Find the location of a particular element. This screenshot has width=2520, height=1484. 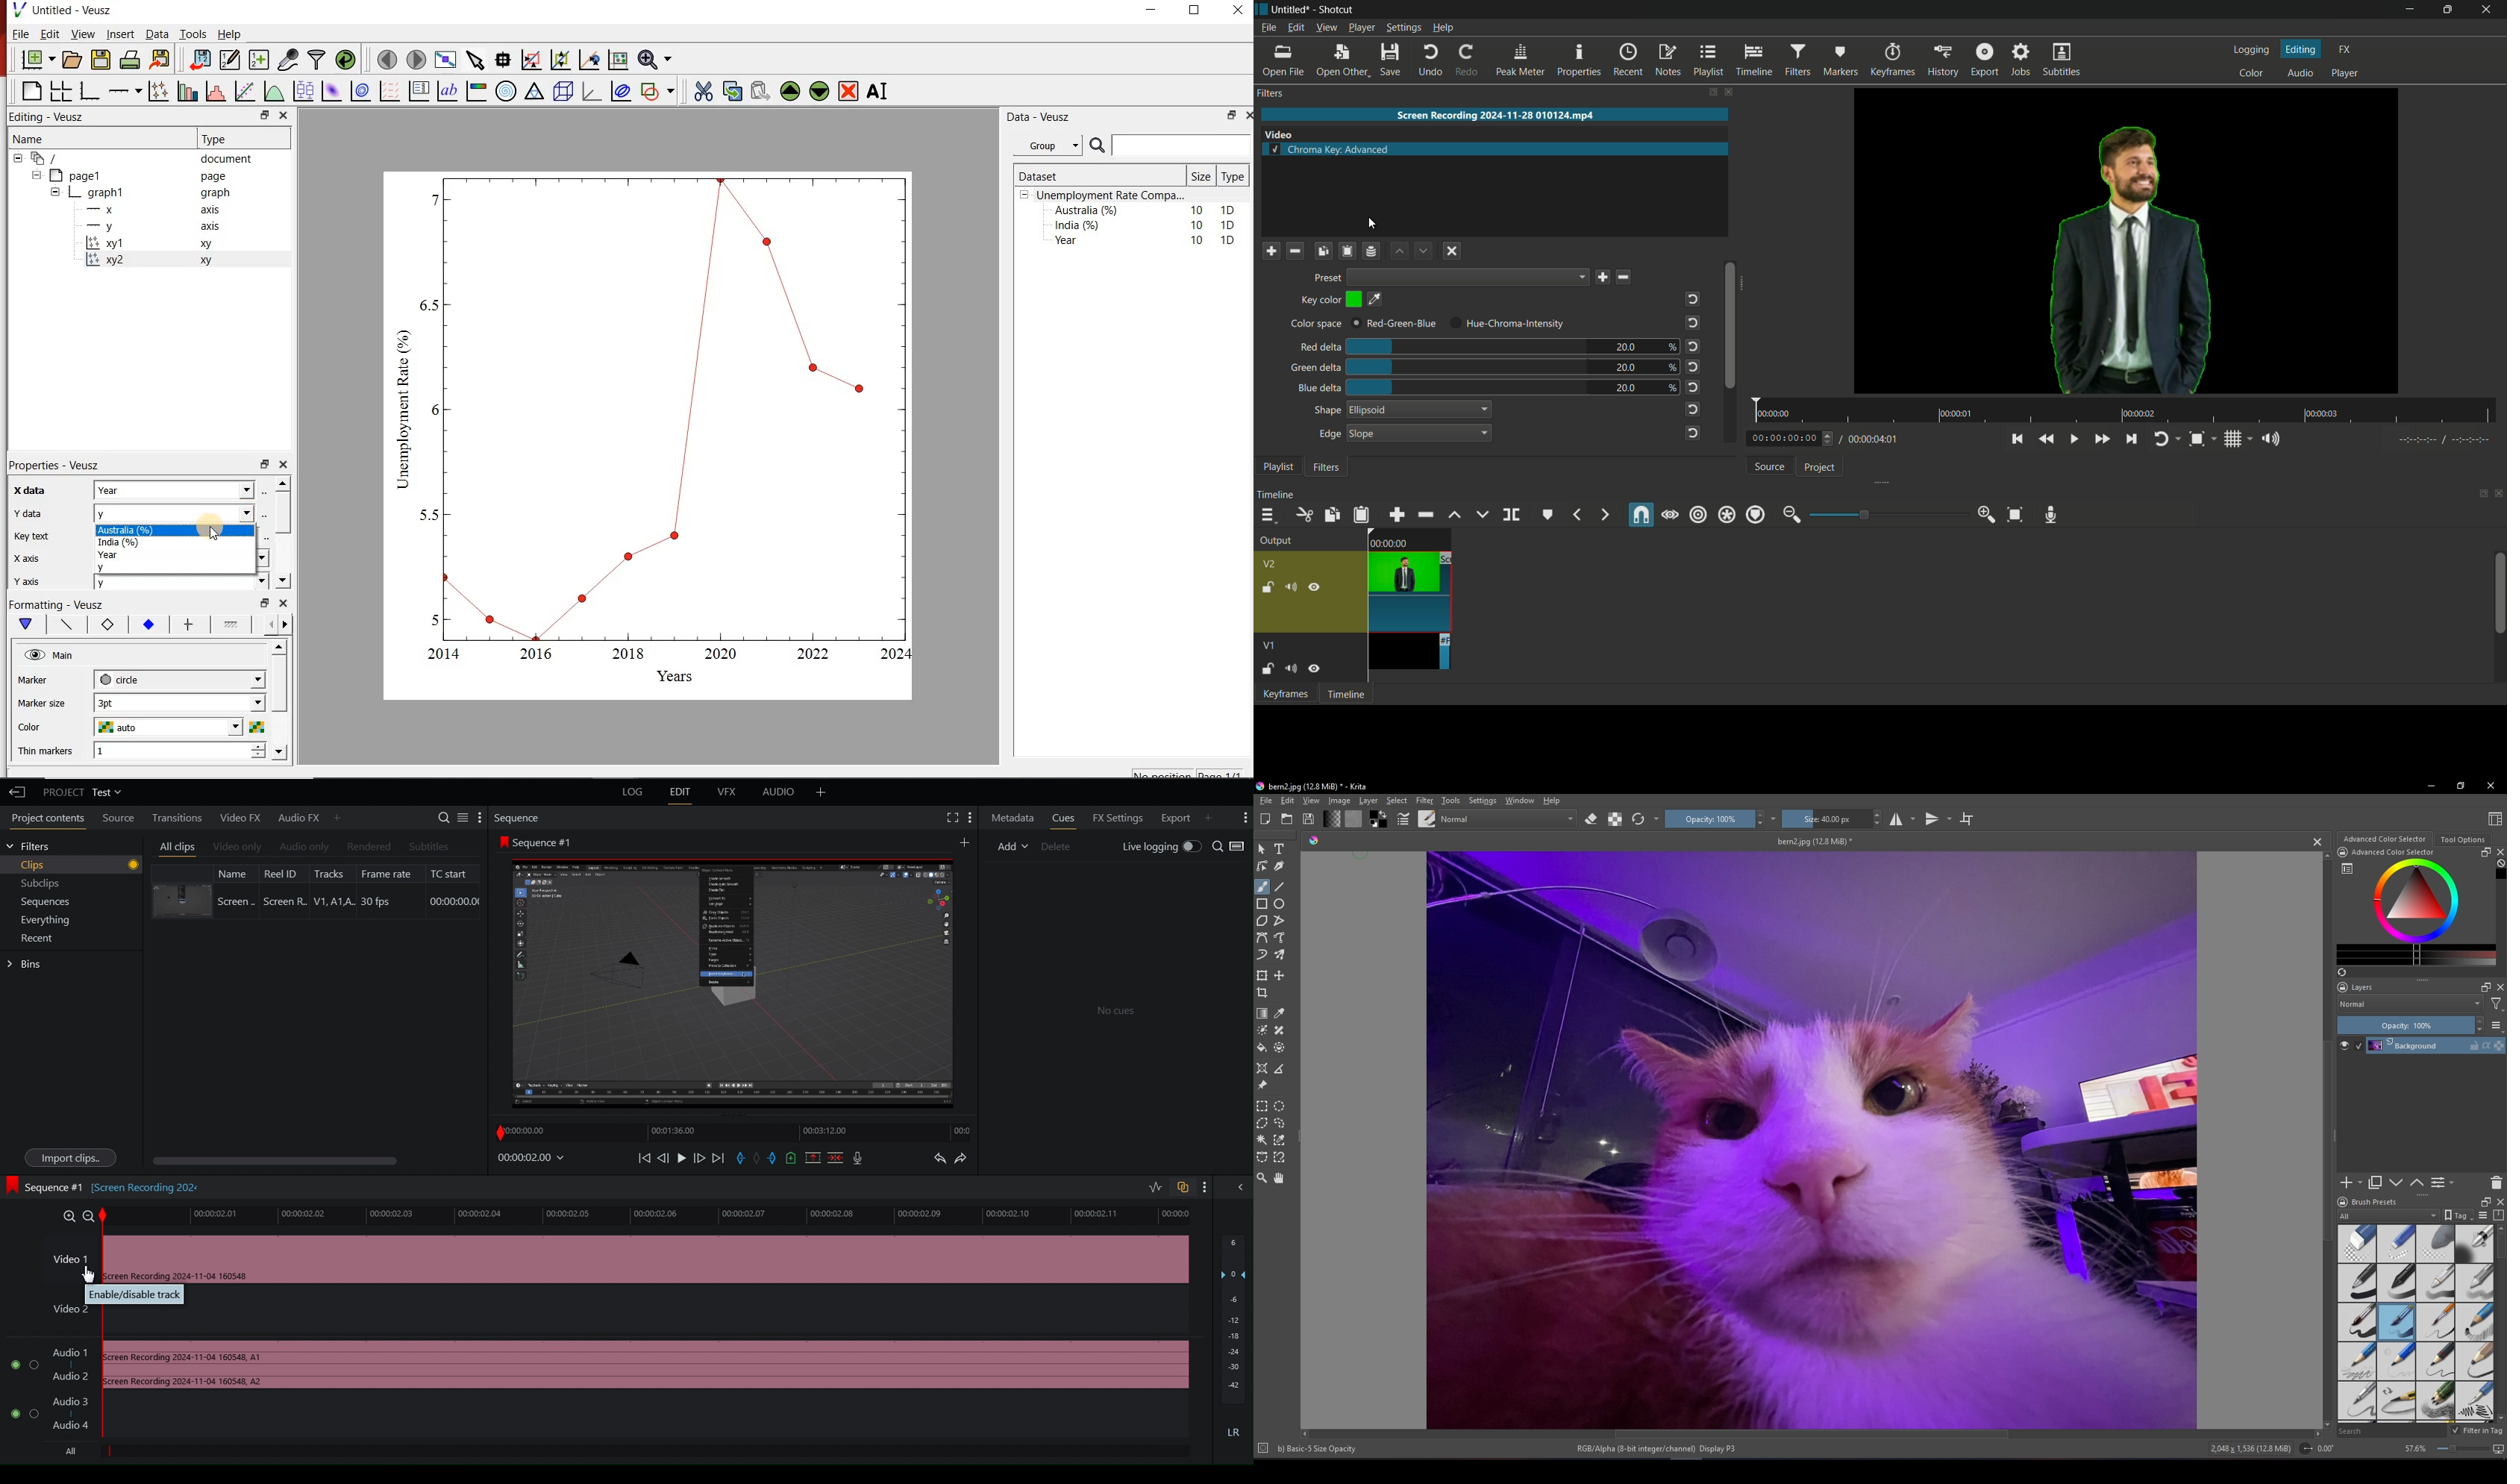

Live Logging is located at coordinates (1158, 847).